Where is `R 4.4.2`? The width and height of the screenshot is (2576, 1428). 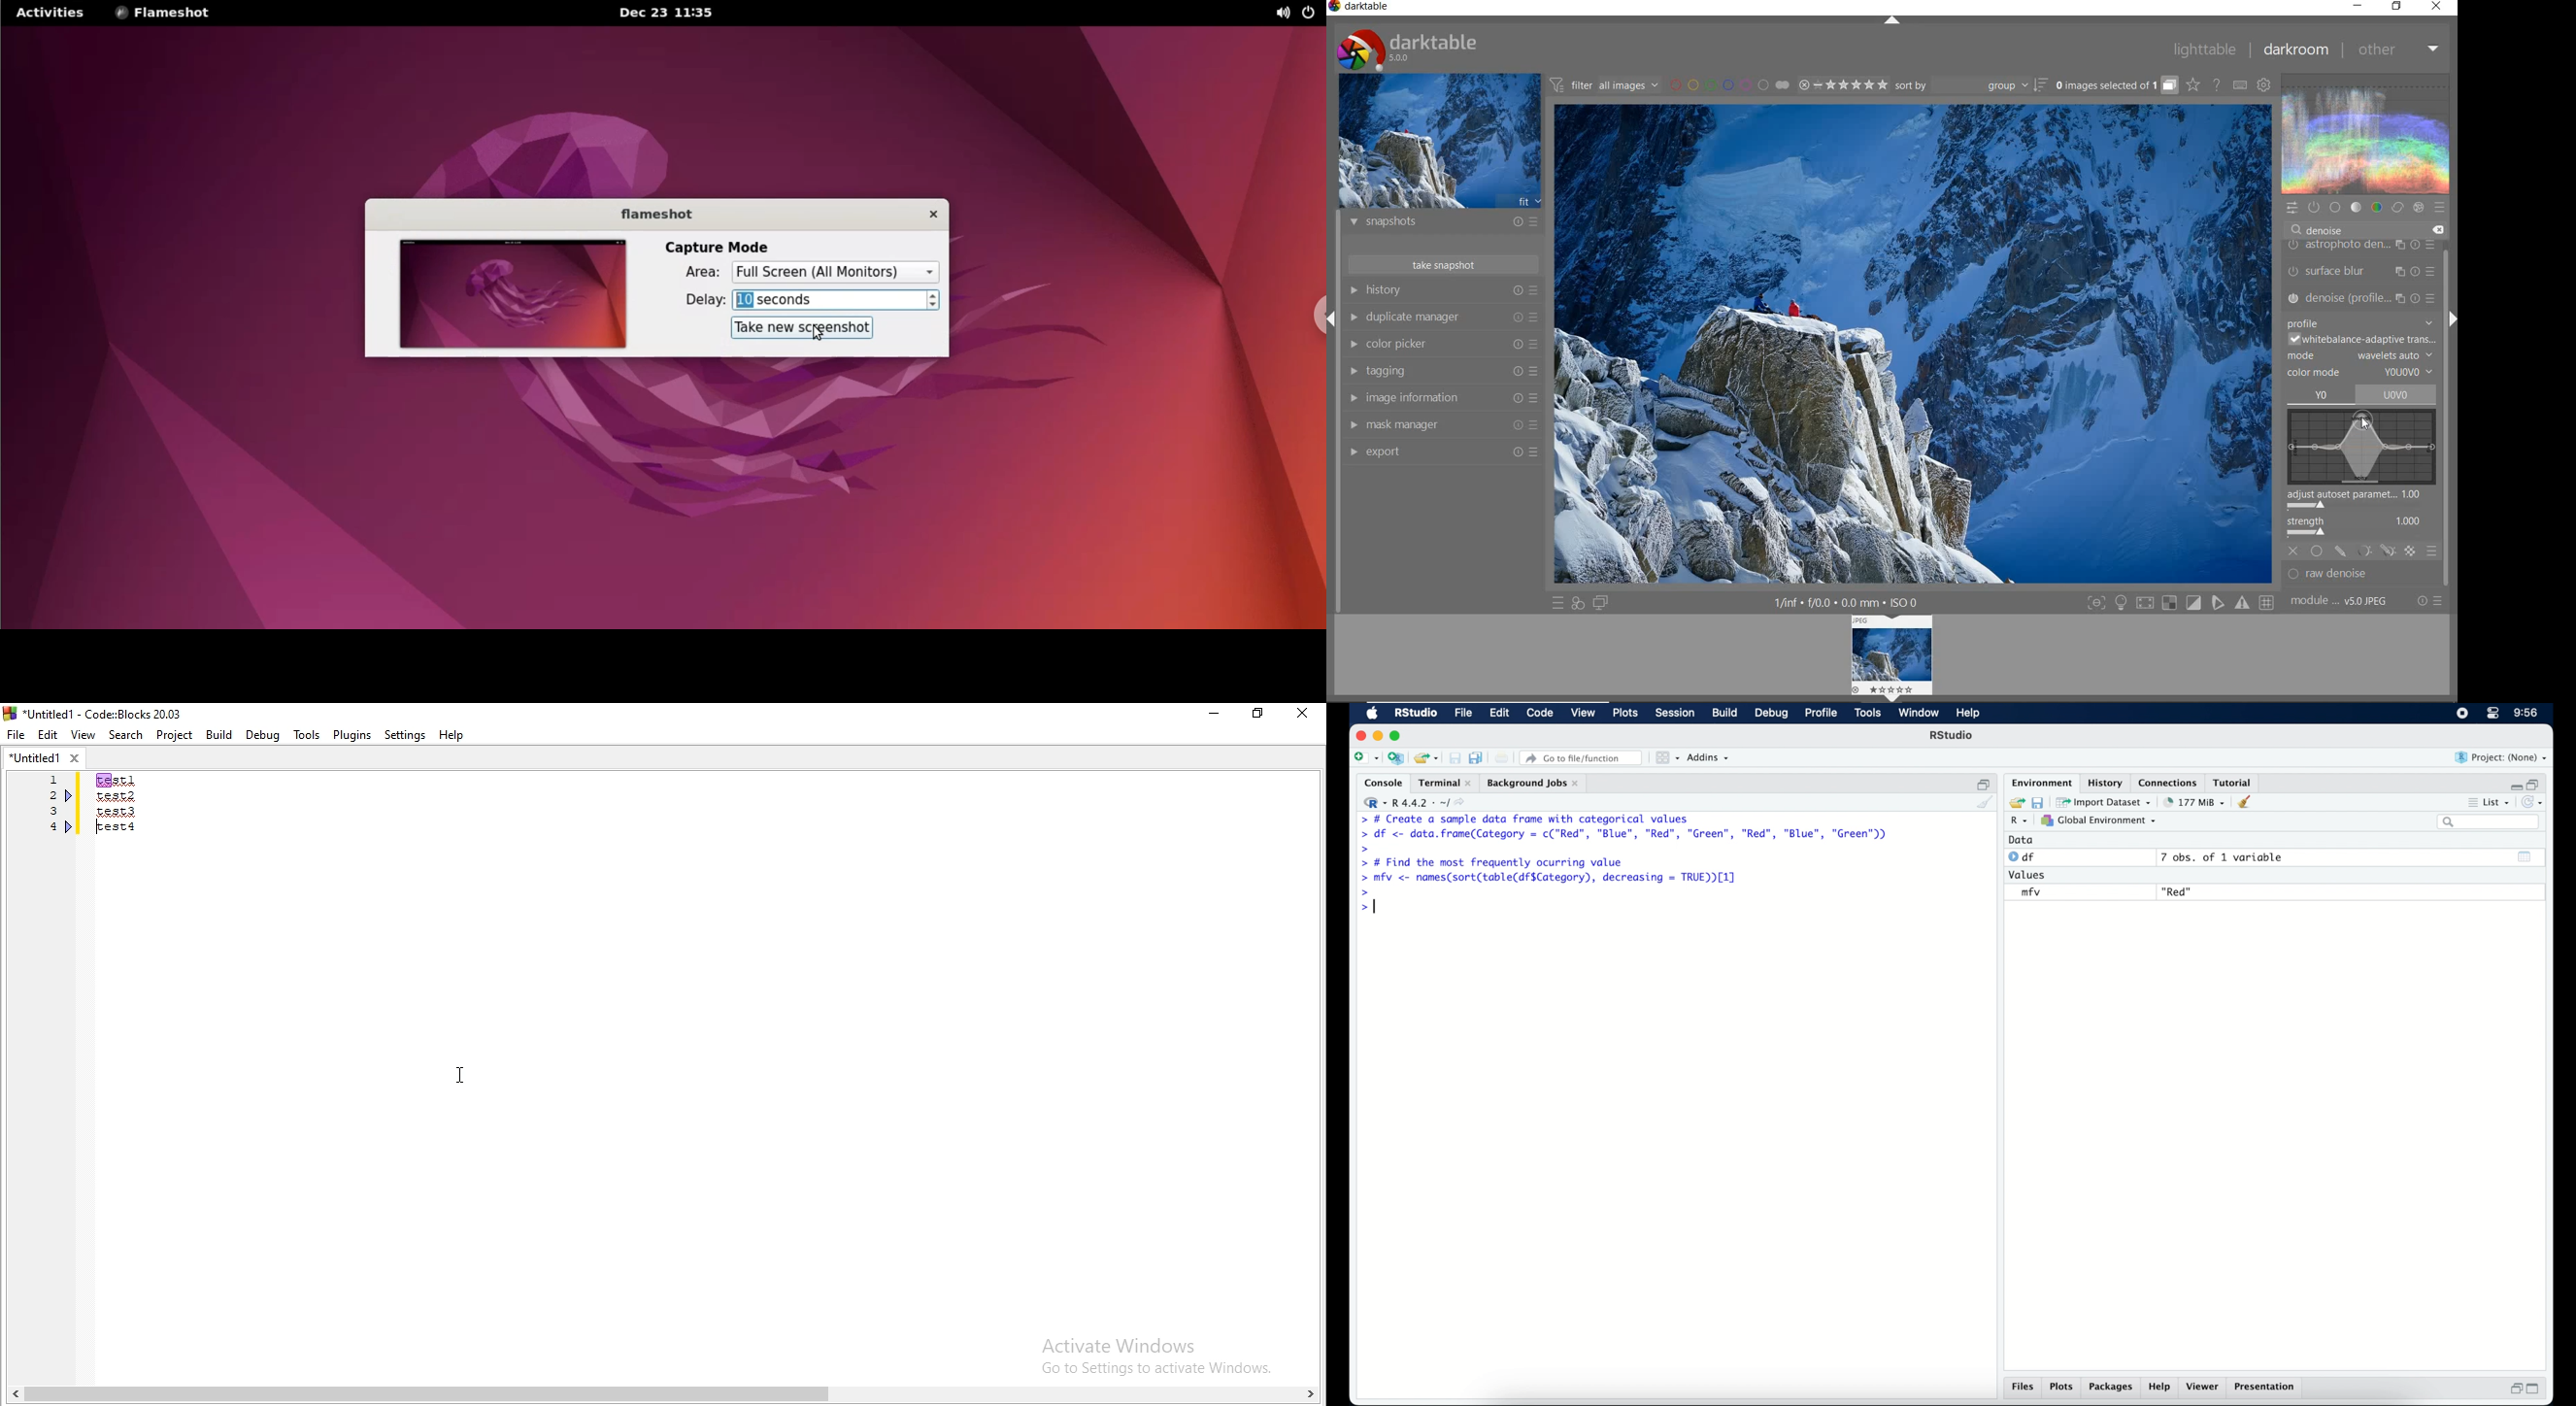 R 4.4.2 is located at coordinates (1414, 801).